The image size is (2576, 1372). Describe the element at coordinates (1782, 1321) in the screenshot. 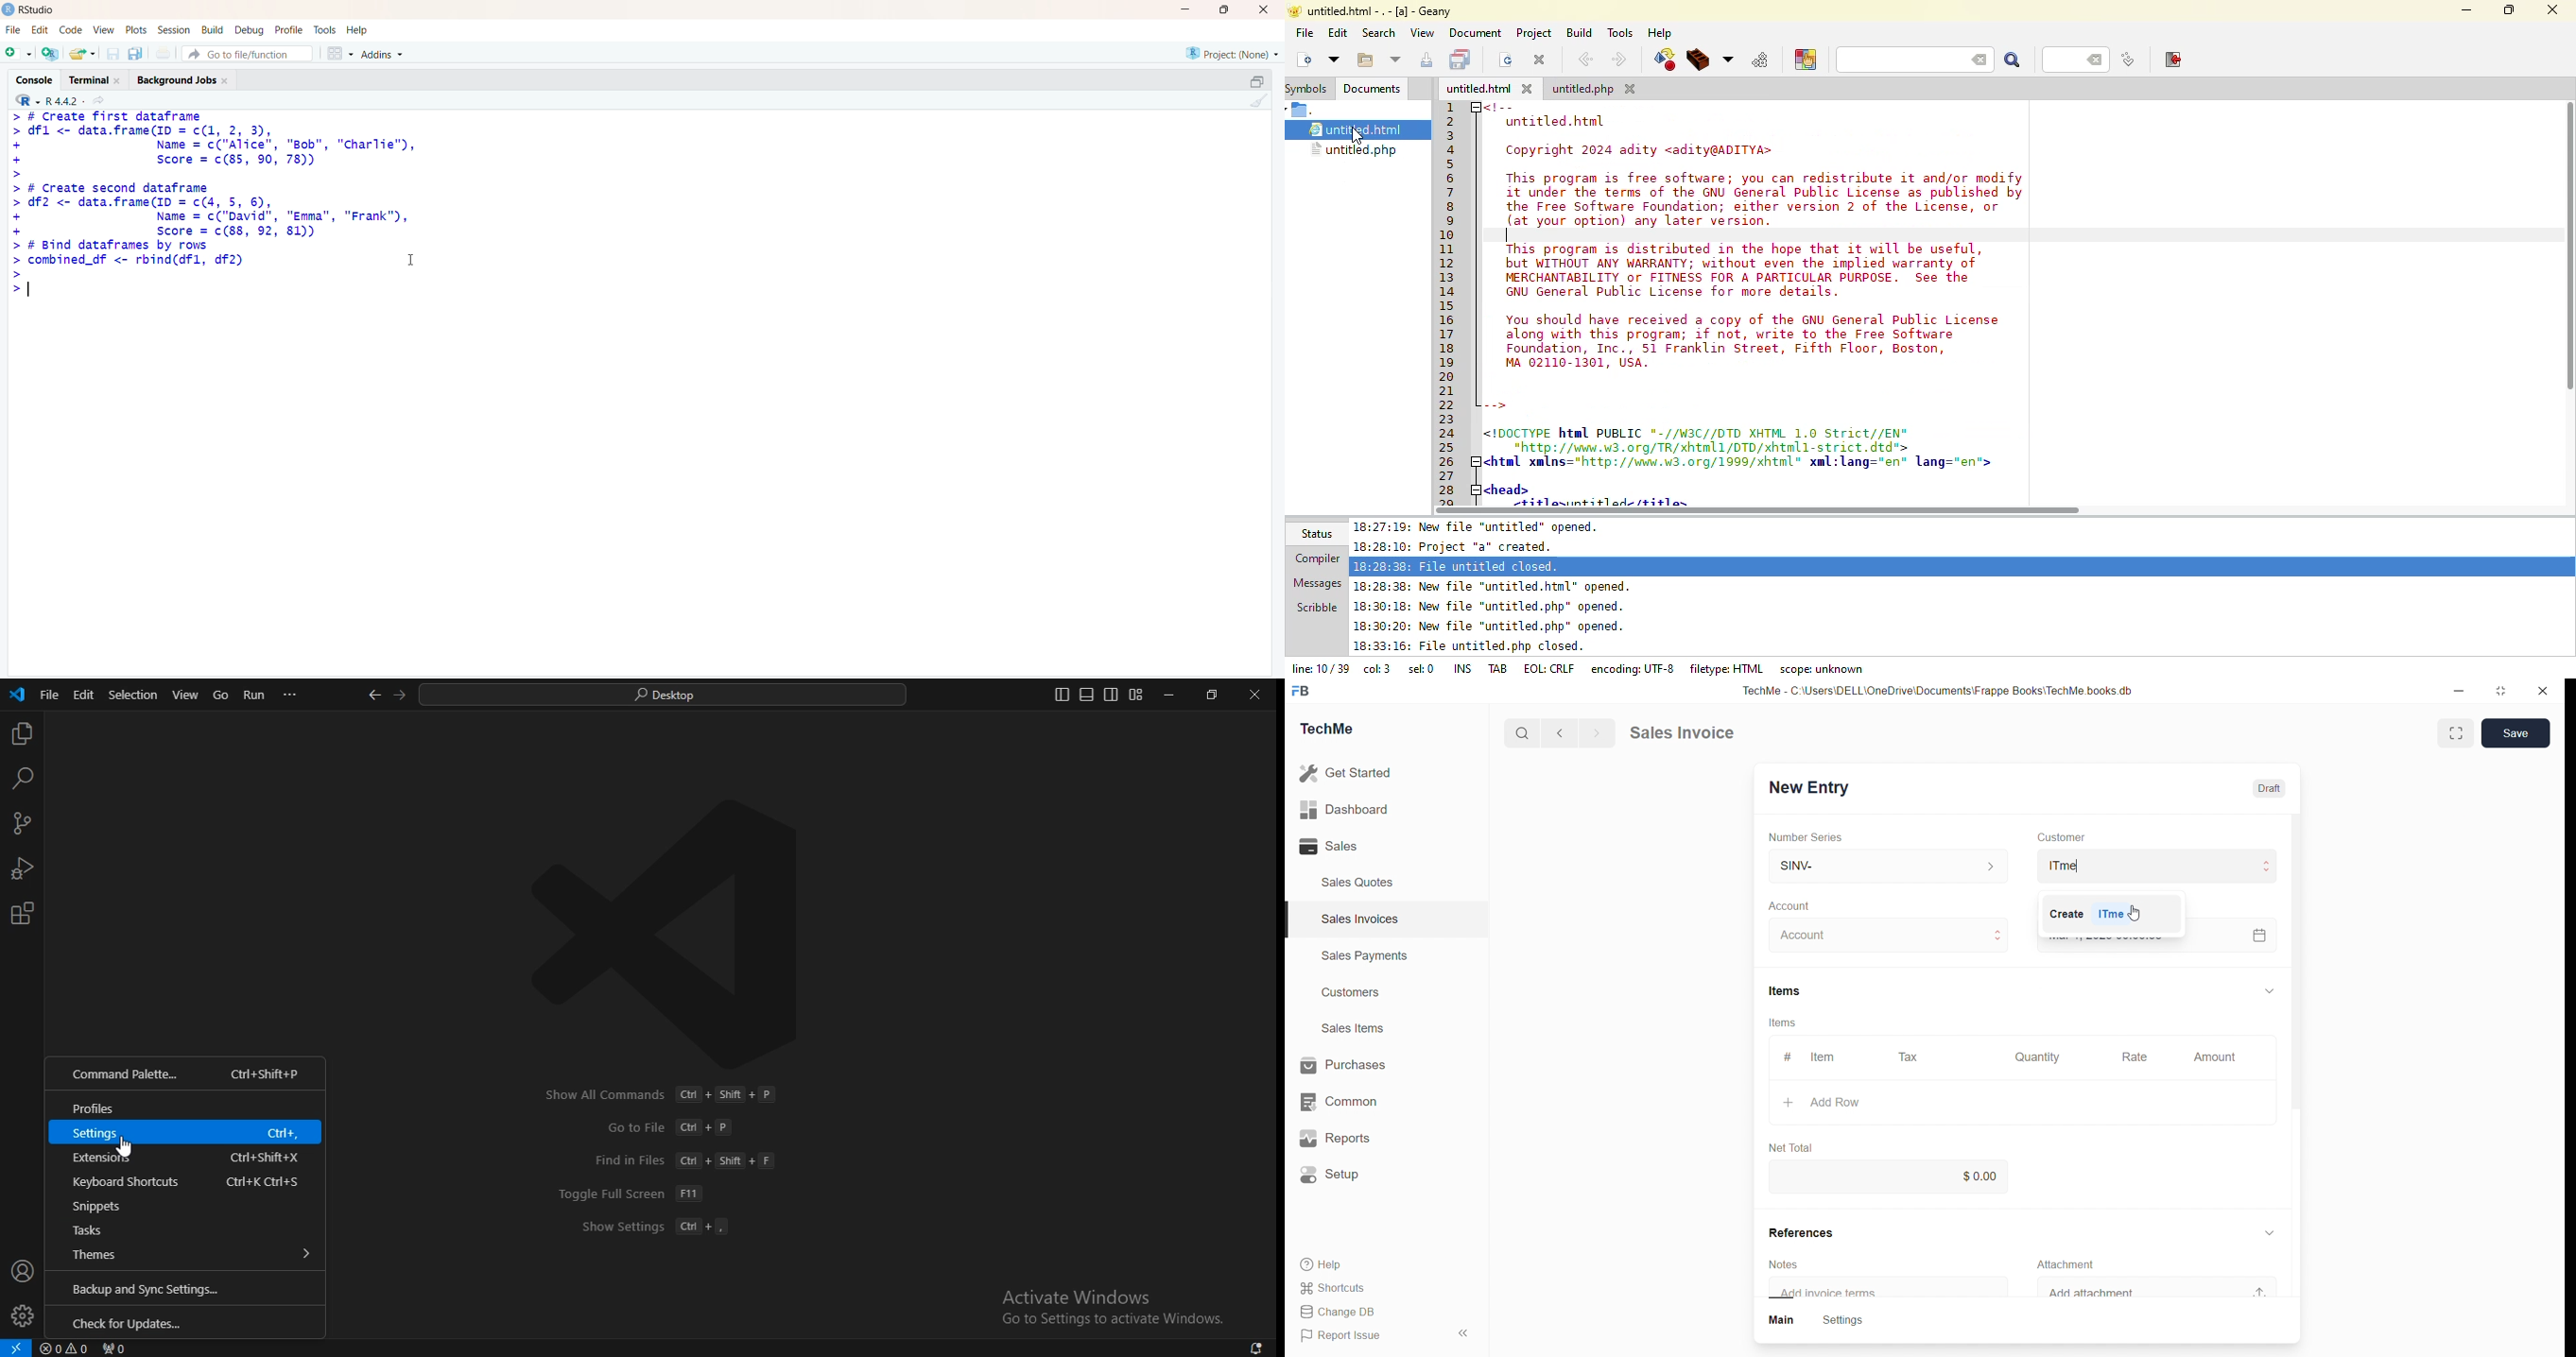

I see `` at that location.